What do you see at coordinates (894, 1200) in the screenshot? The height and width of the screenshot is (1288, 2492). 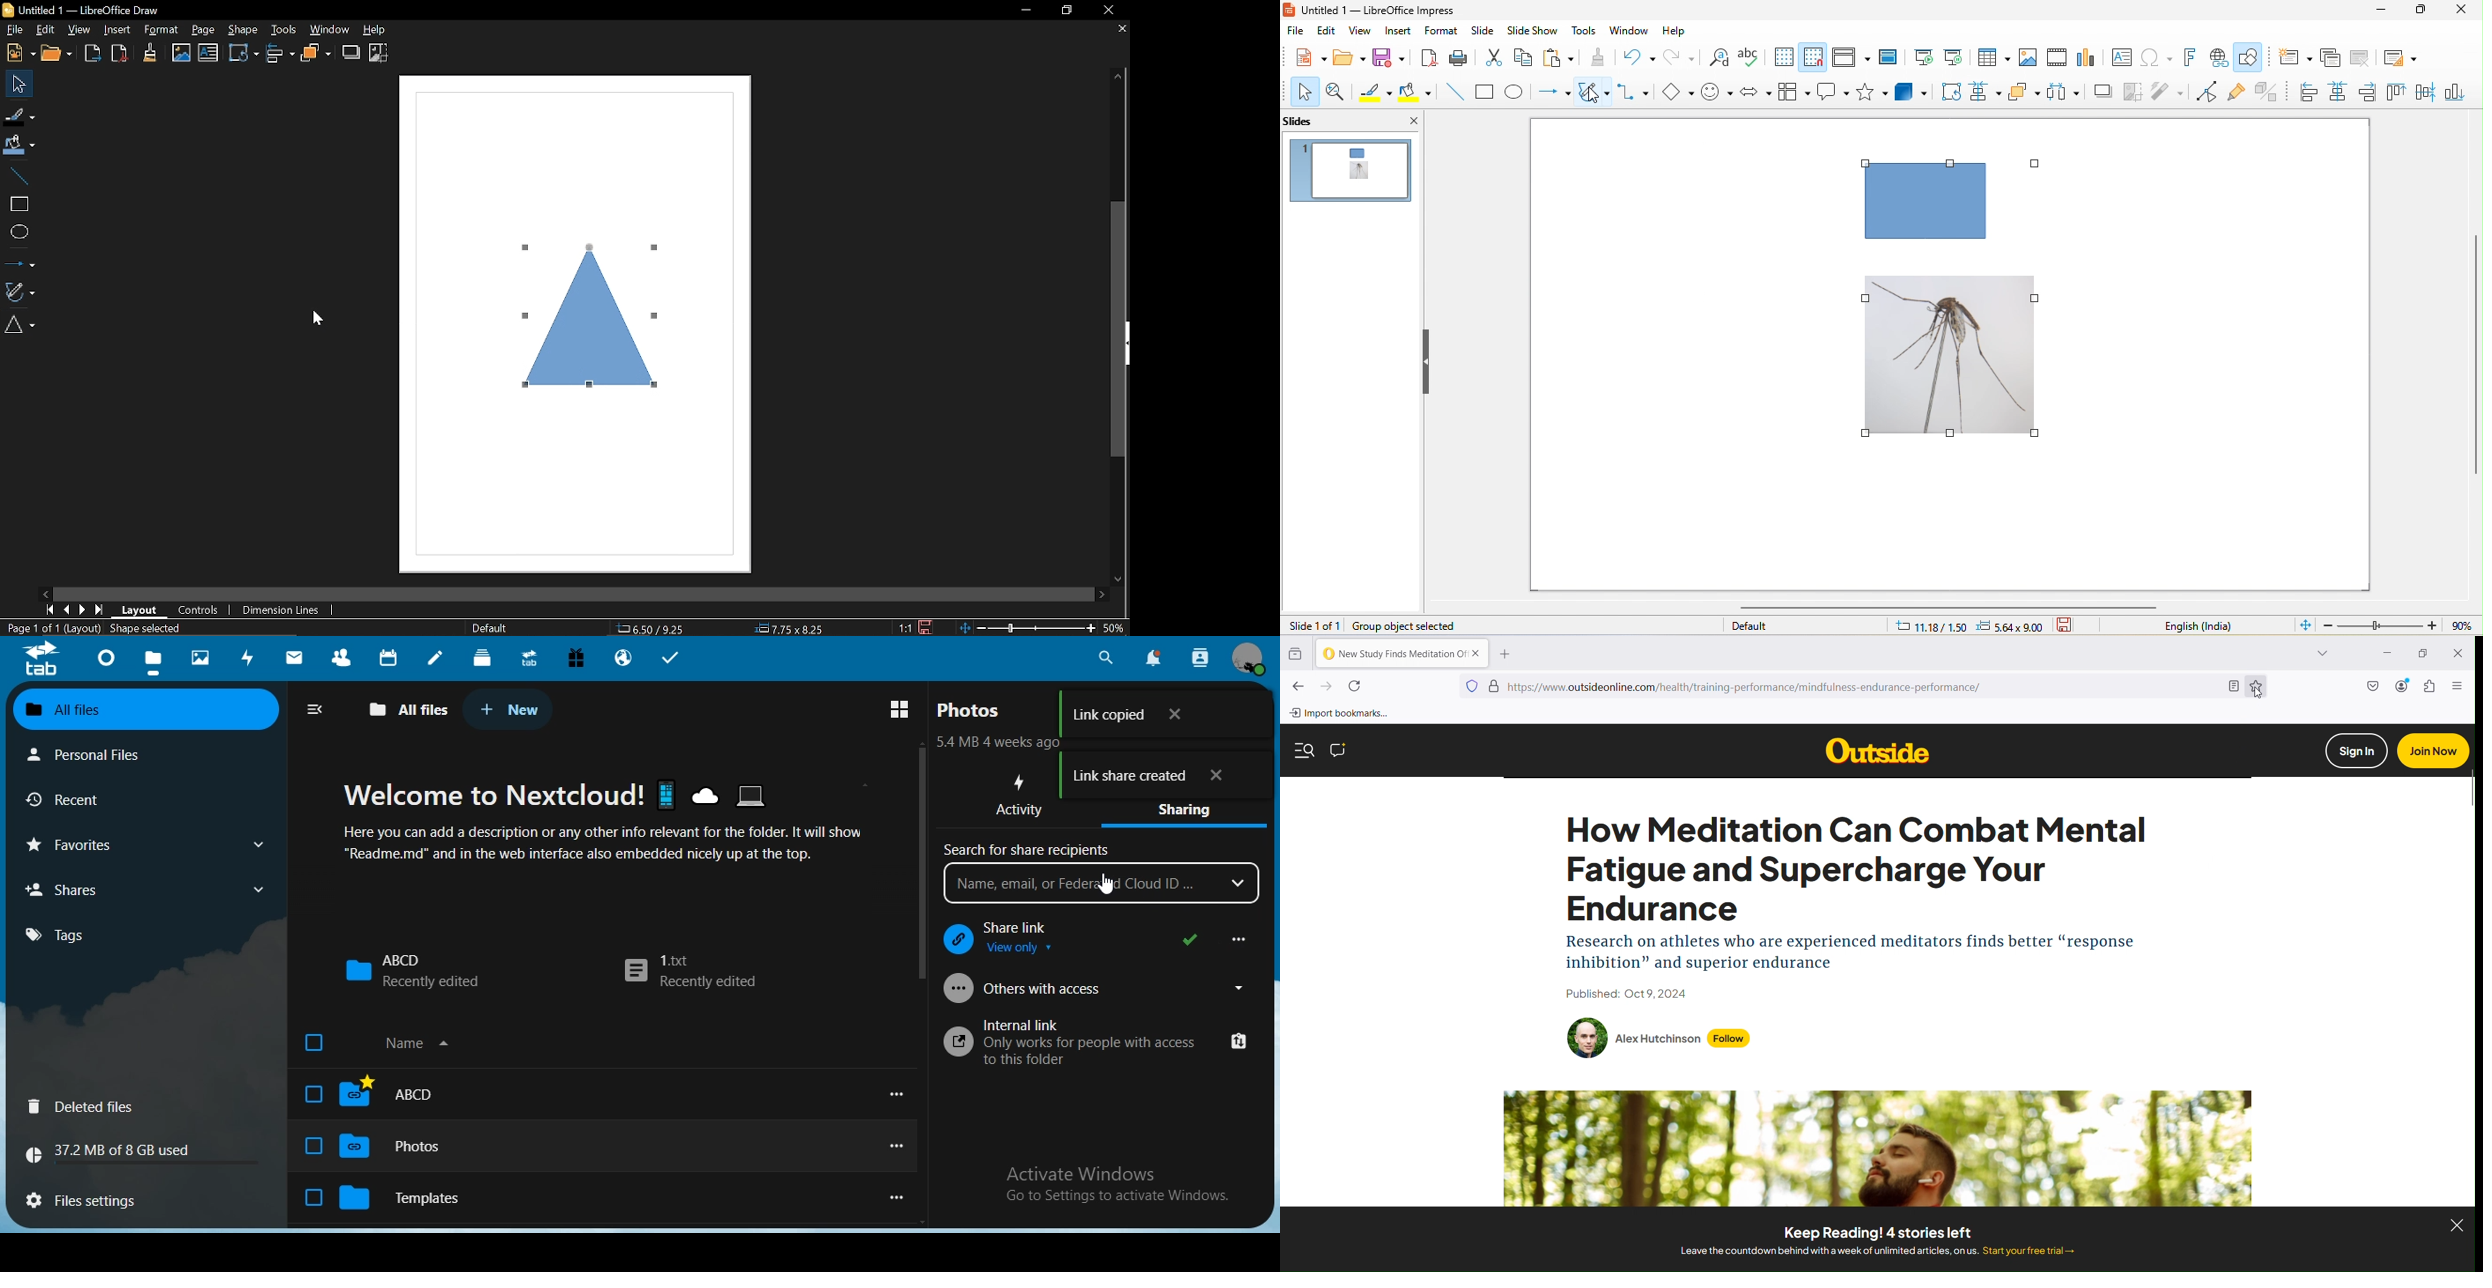 I see `more optiosn` at bounding box center [894, 1200].